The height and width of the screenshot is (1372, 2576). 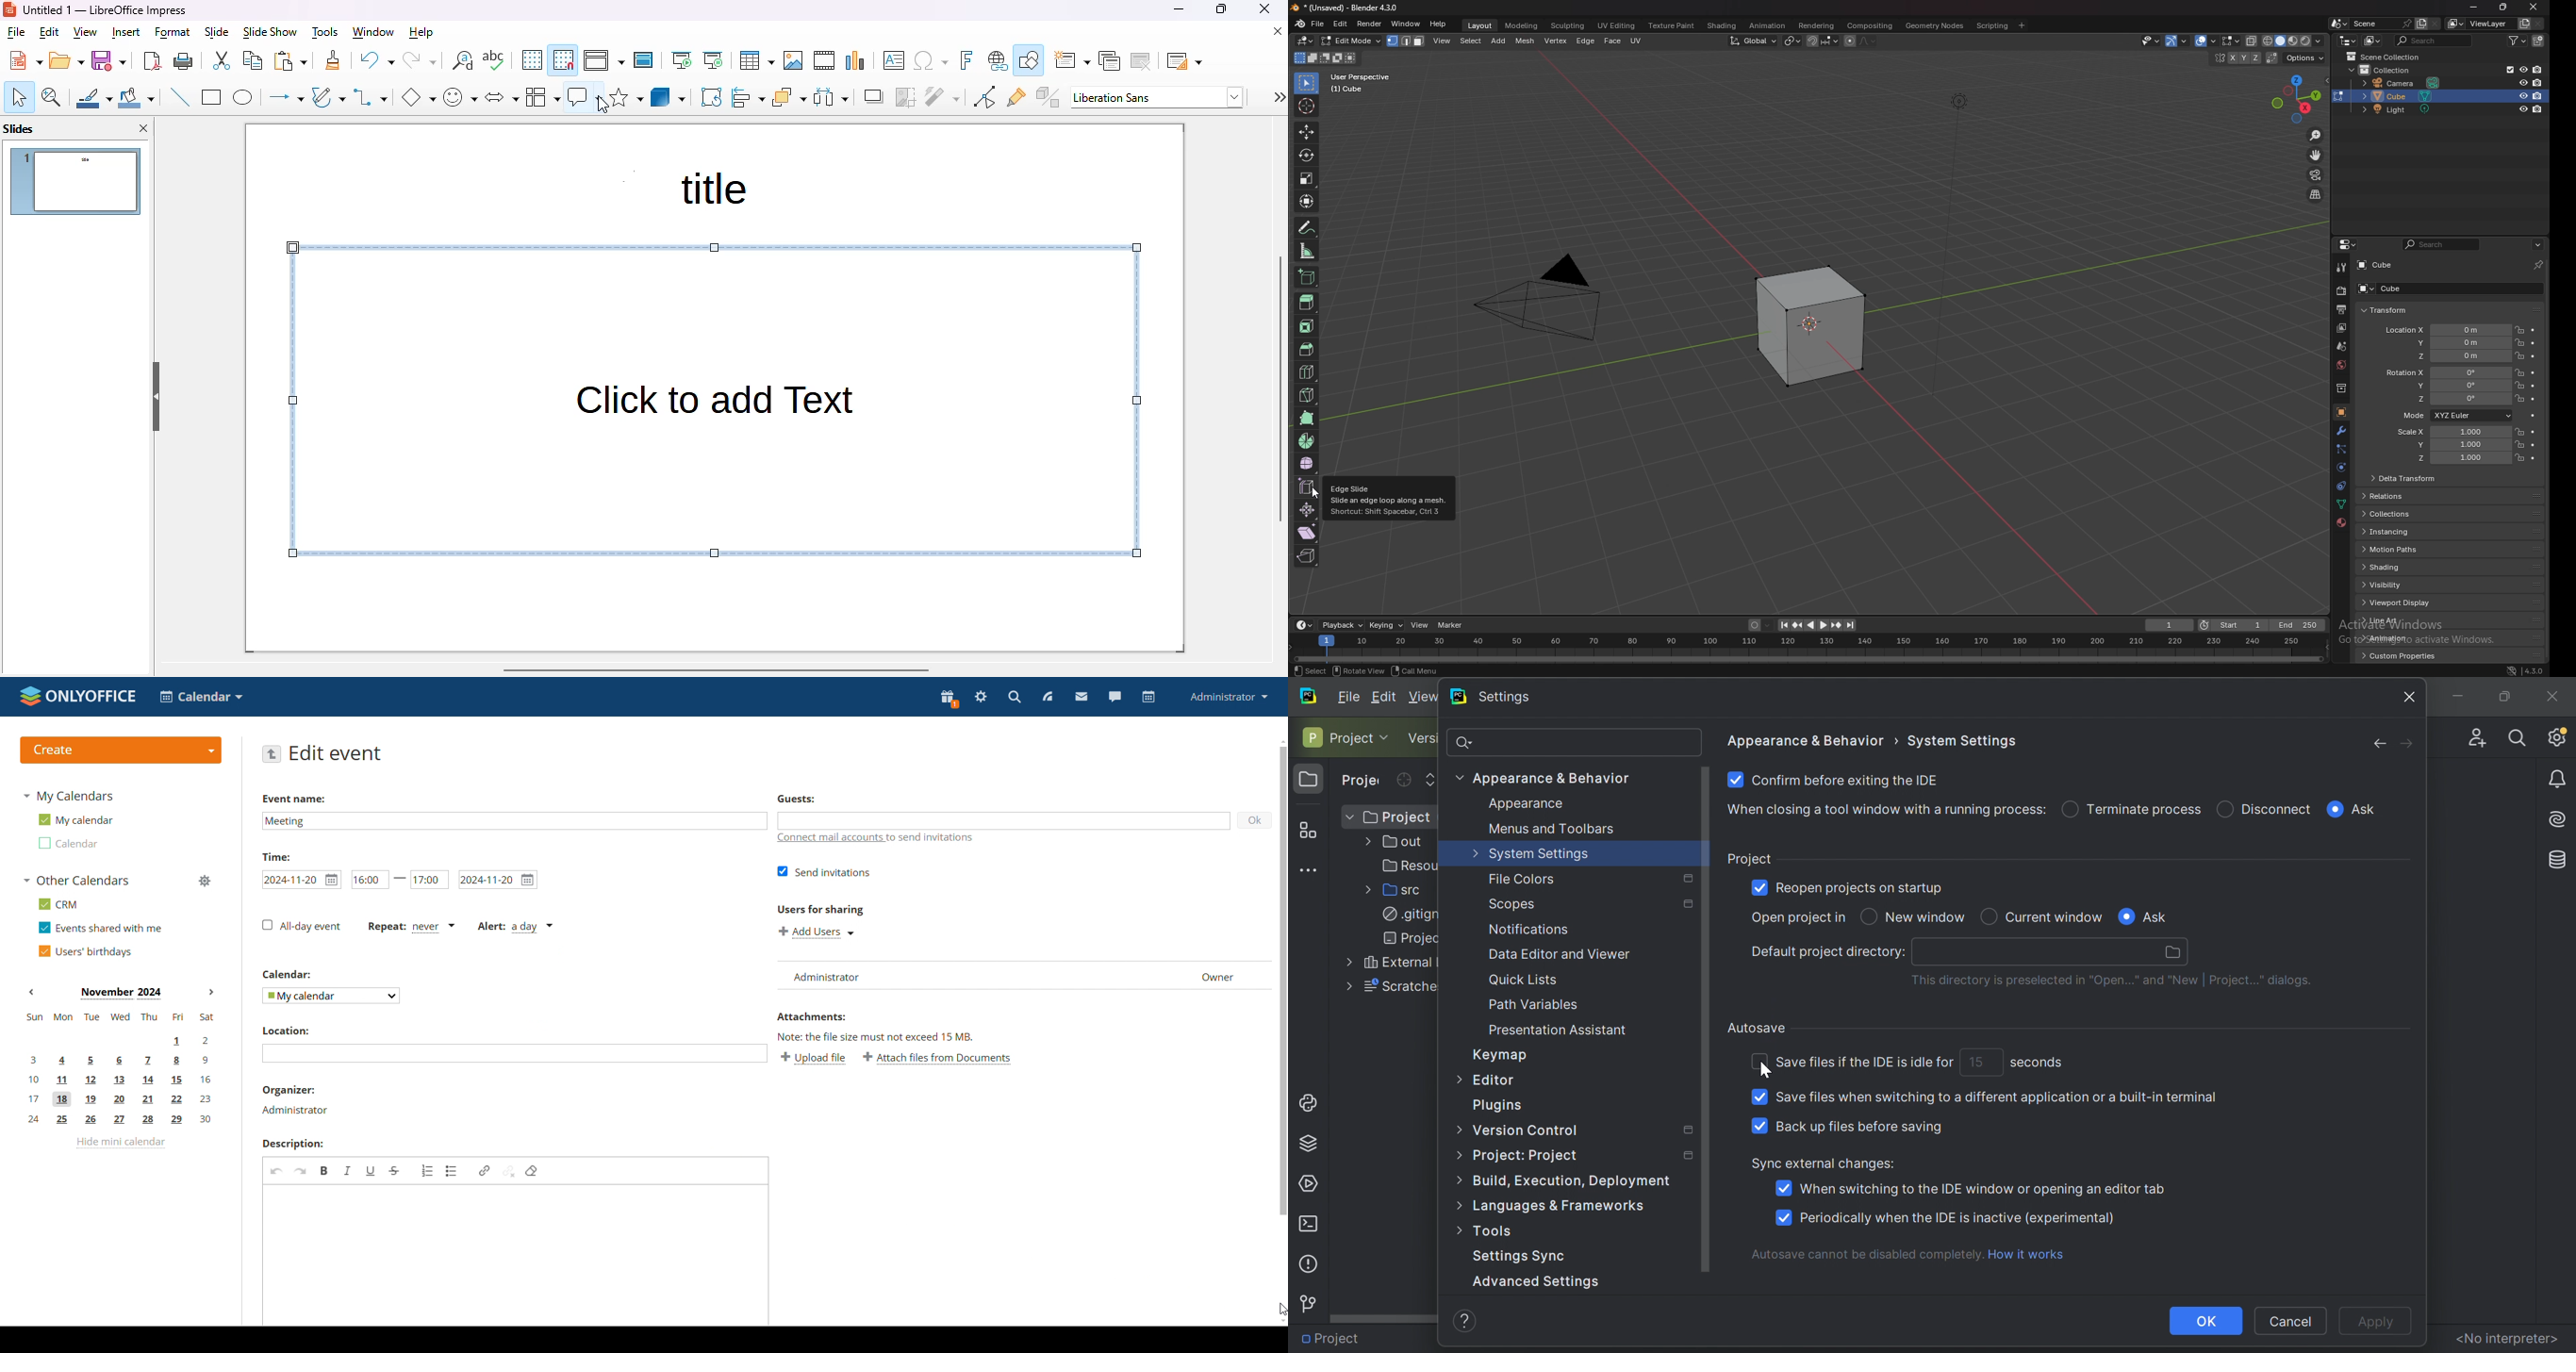 I want to click on move, so click(x=1307, y=131).